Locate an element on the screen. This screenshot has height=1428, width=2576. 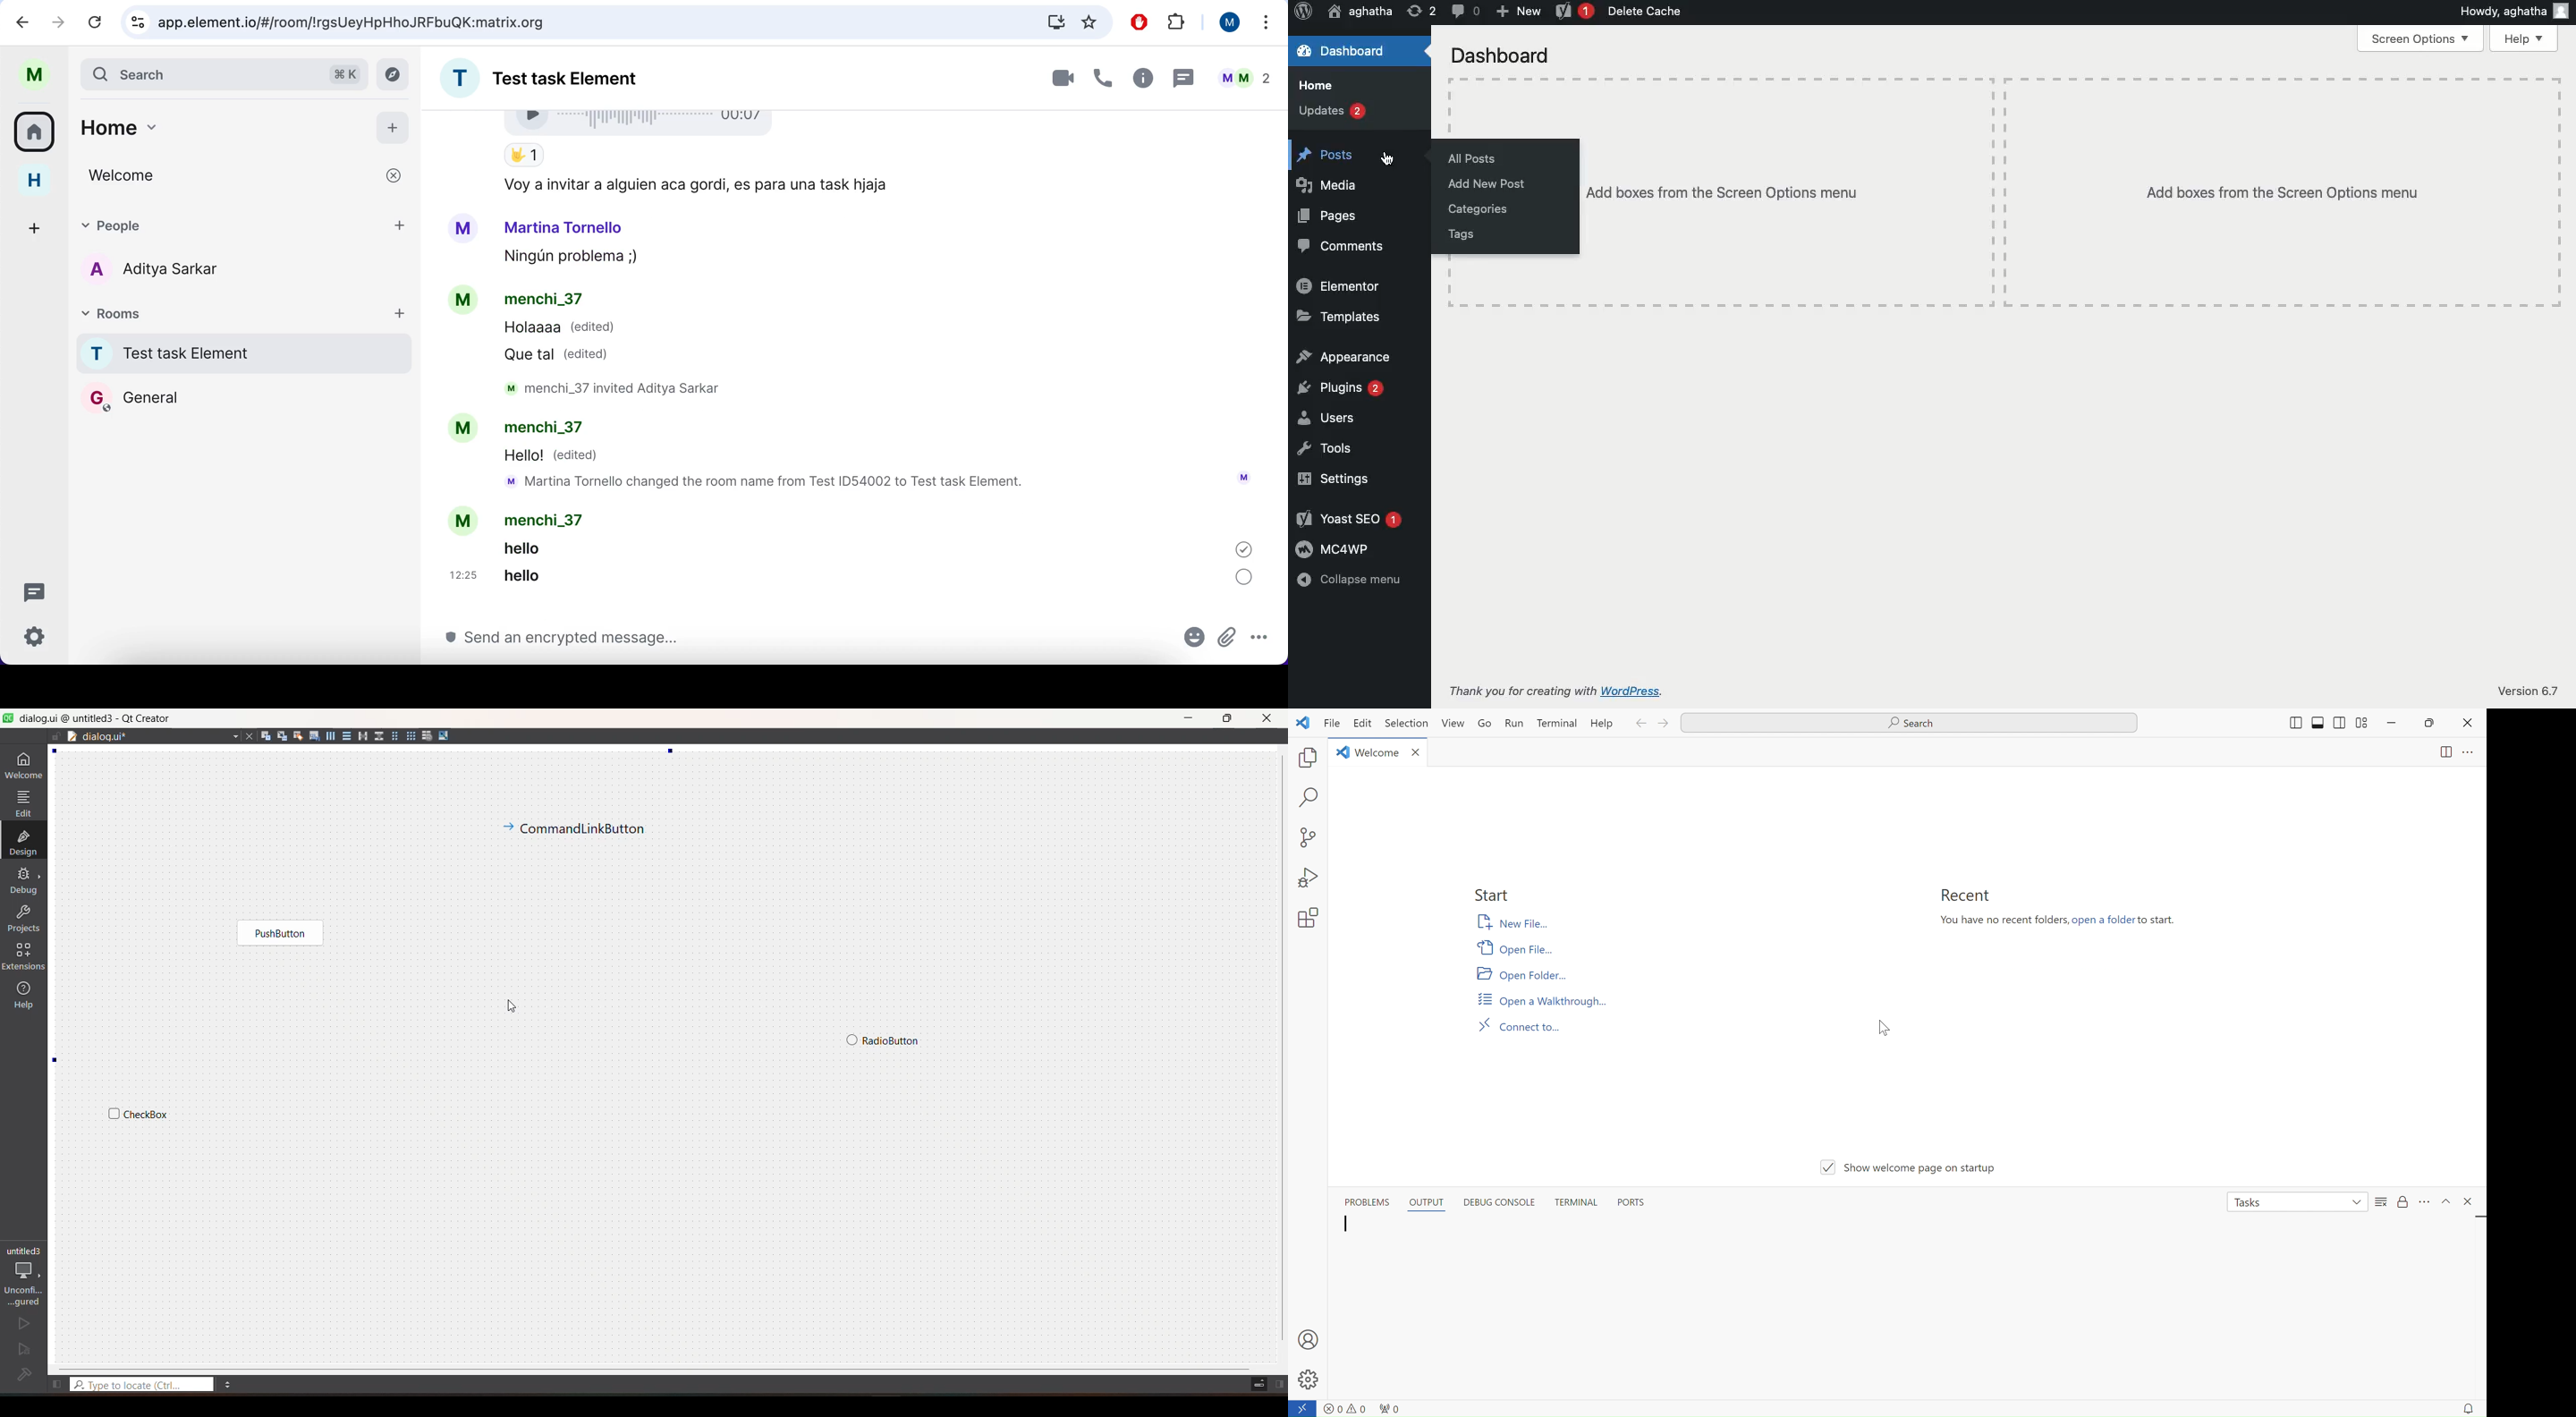
New is located at coordinates (1517, 12).